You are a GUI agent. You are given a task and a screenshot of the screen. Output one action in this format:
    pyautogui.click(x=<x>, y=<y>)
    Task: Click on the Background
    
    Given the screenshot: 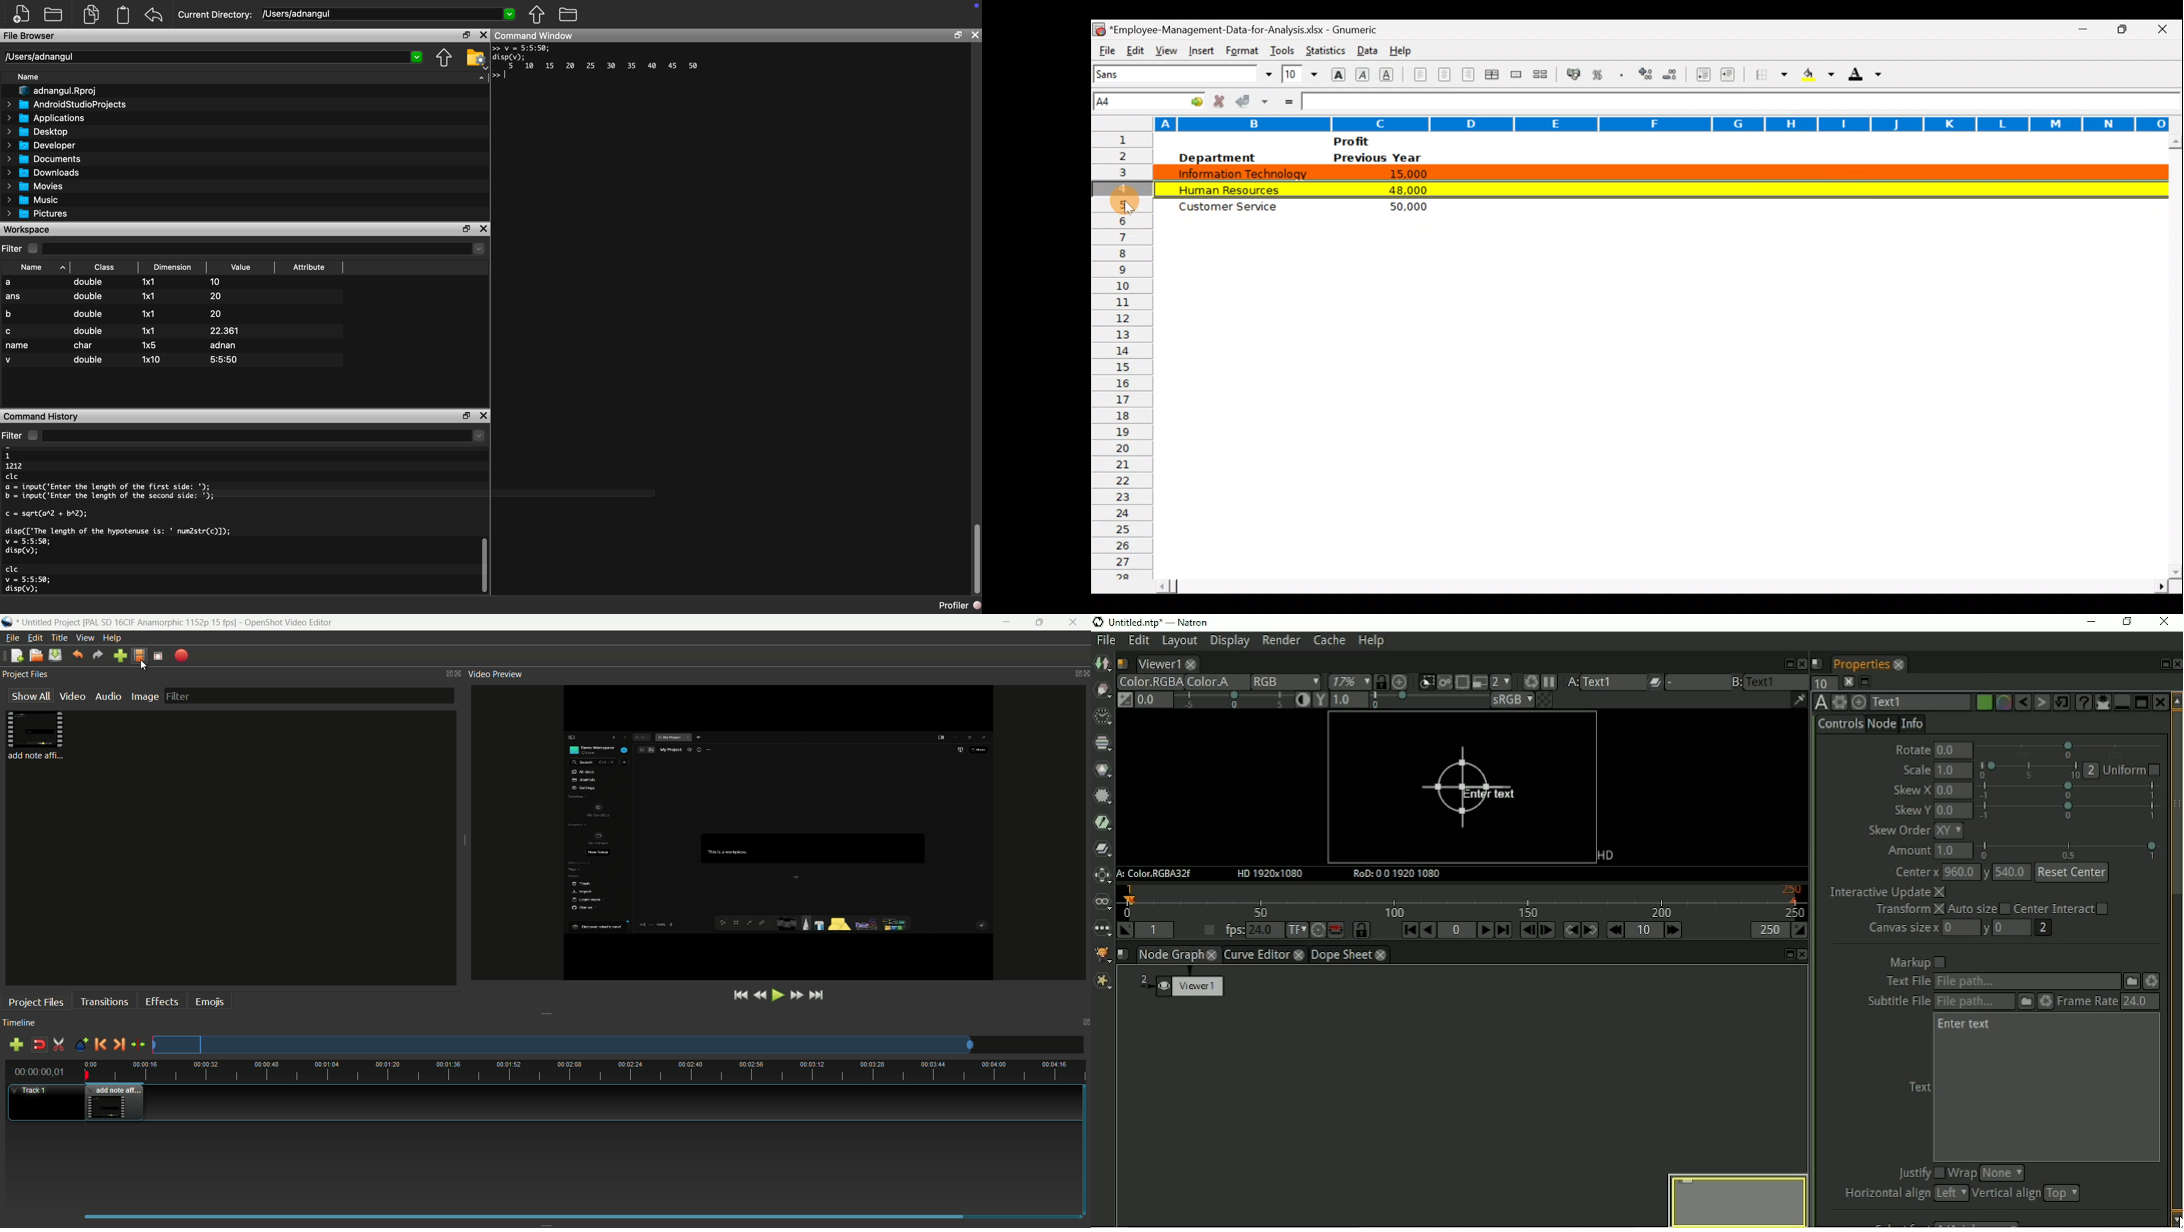 What is the action you would take?
    pyautogui.click(x=1818, y=78)
    